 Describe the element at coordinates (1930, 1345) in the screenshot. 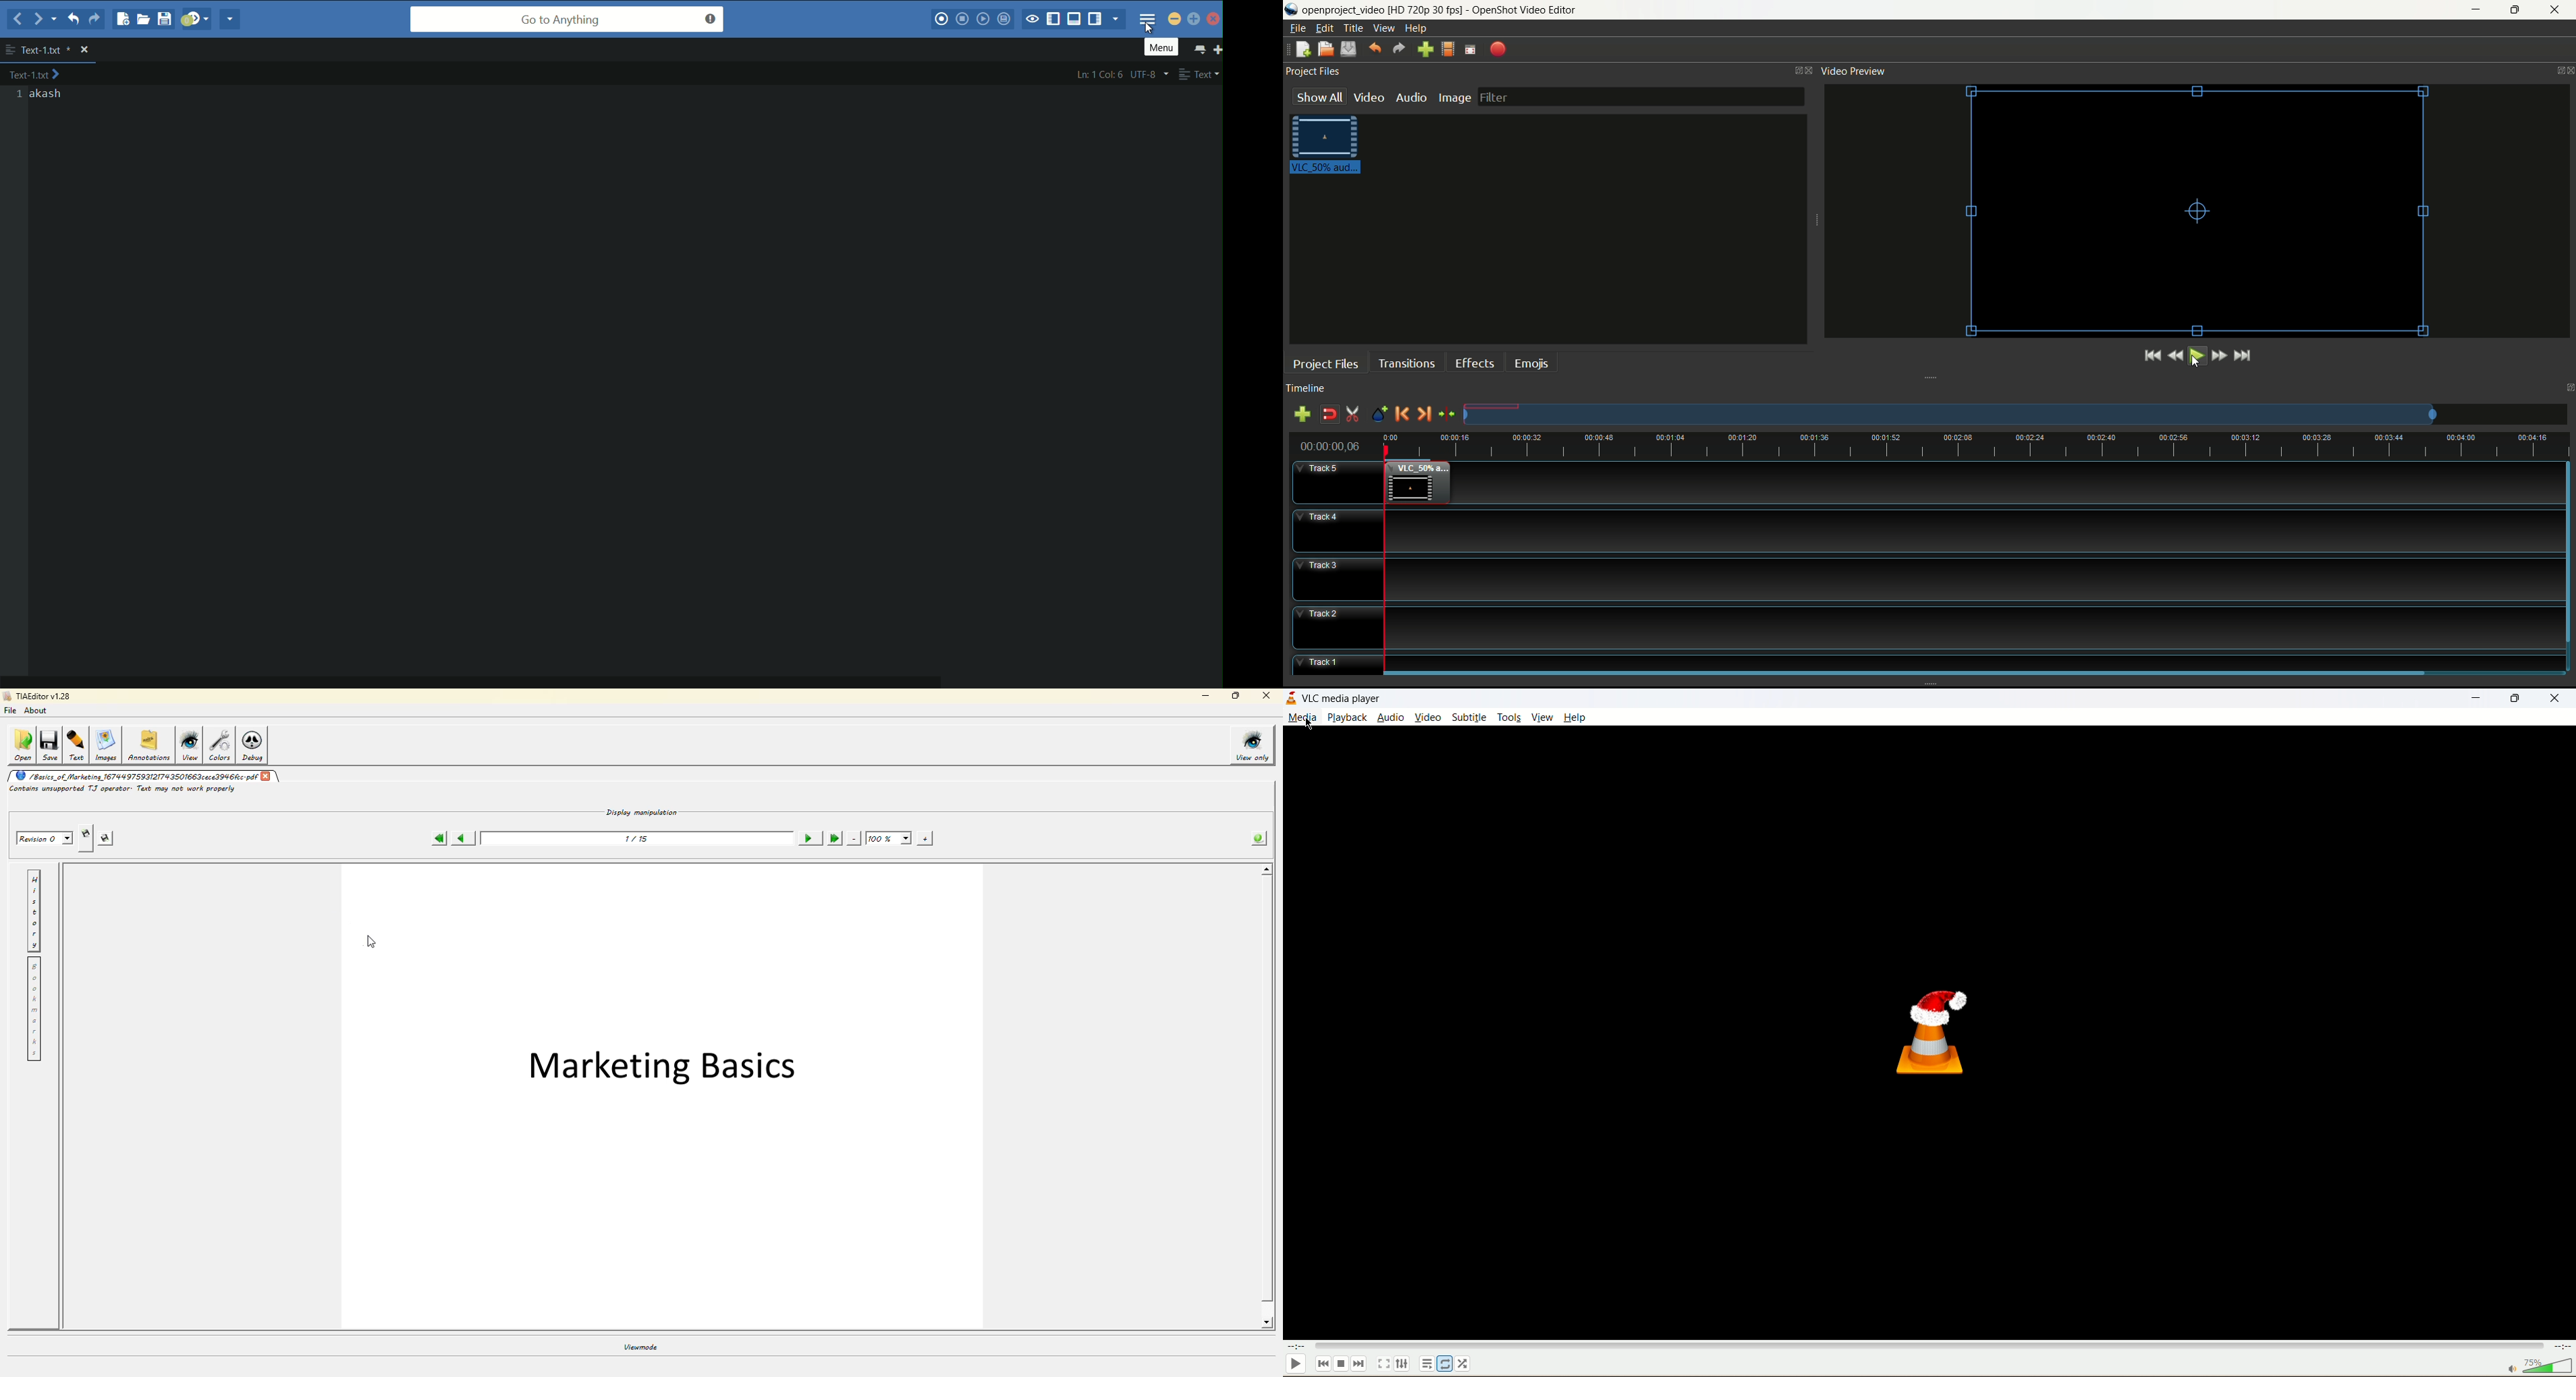

I see `progress bar` at that location.